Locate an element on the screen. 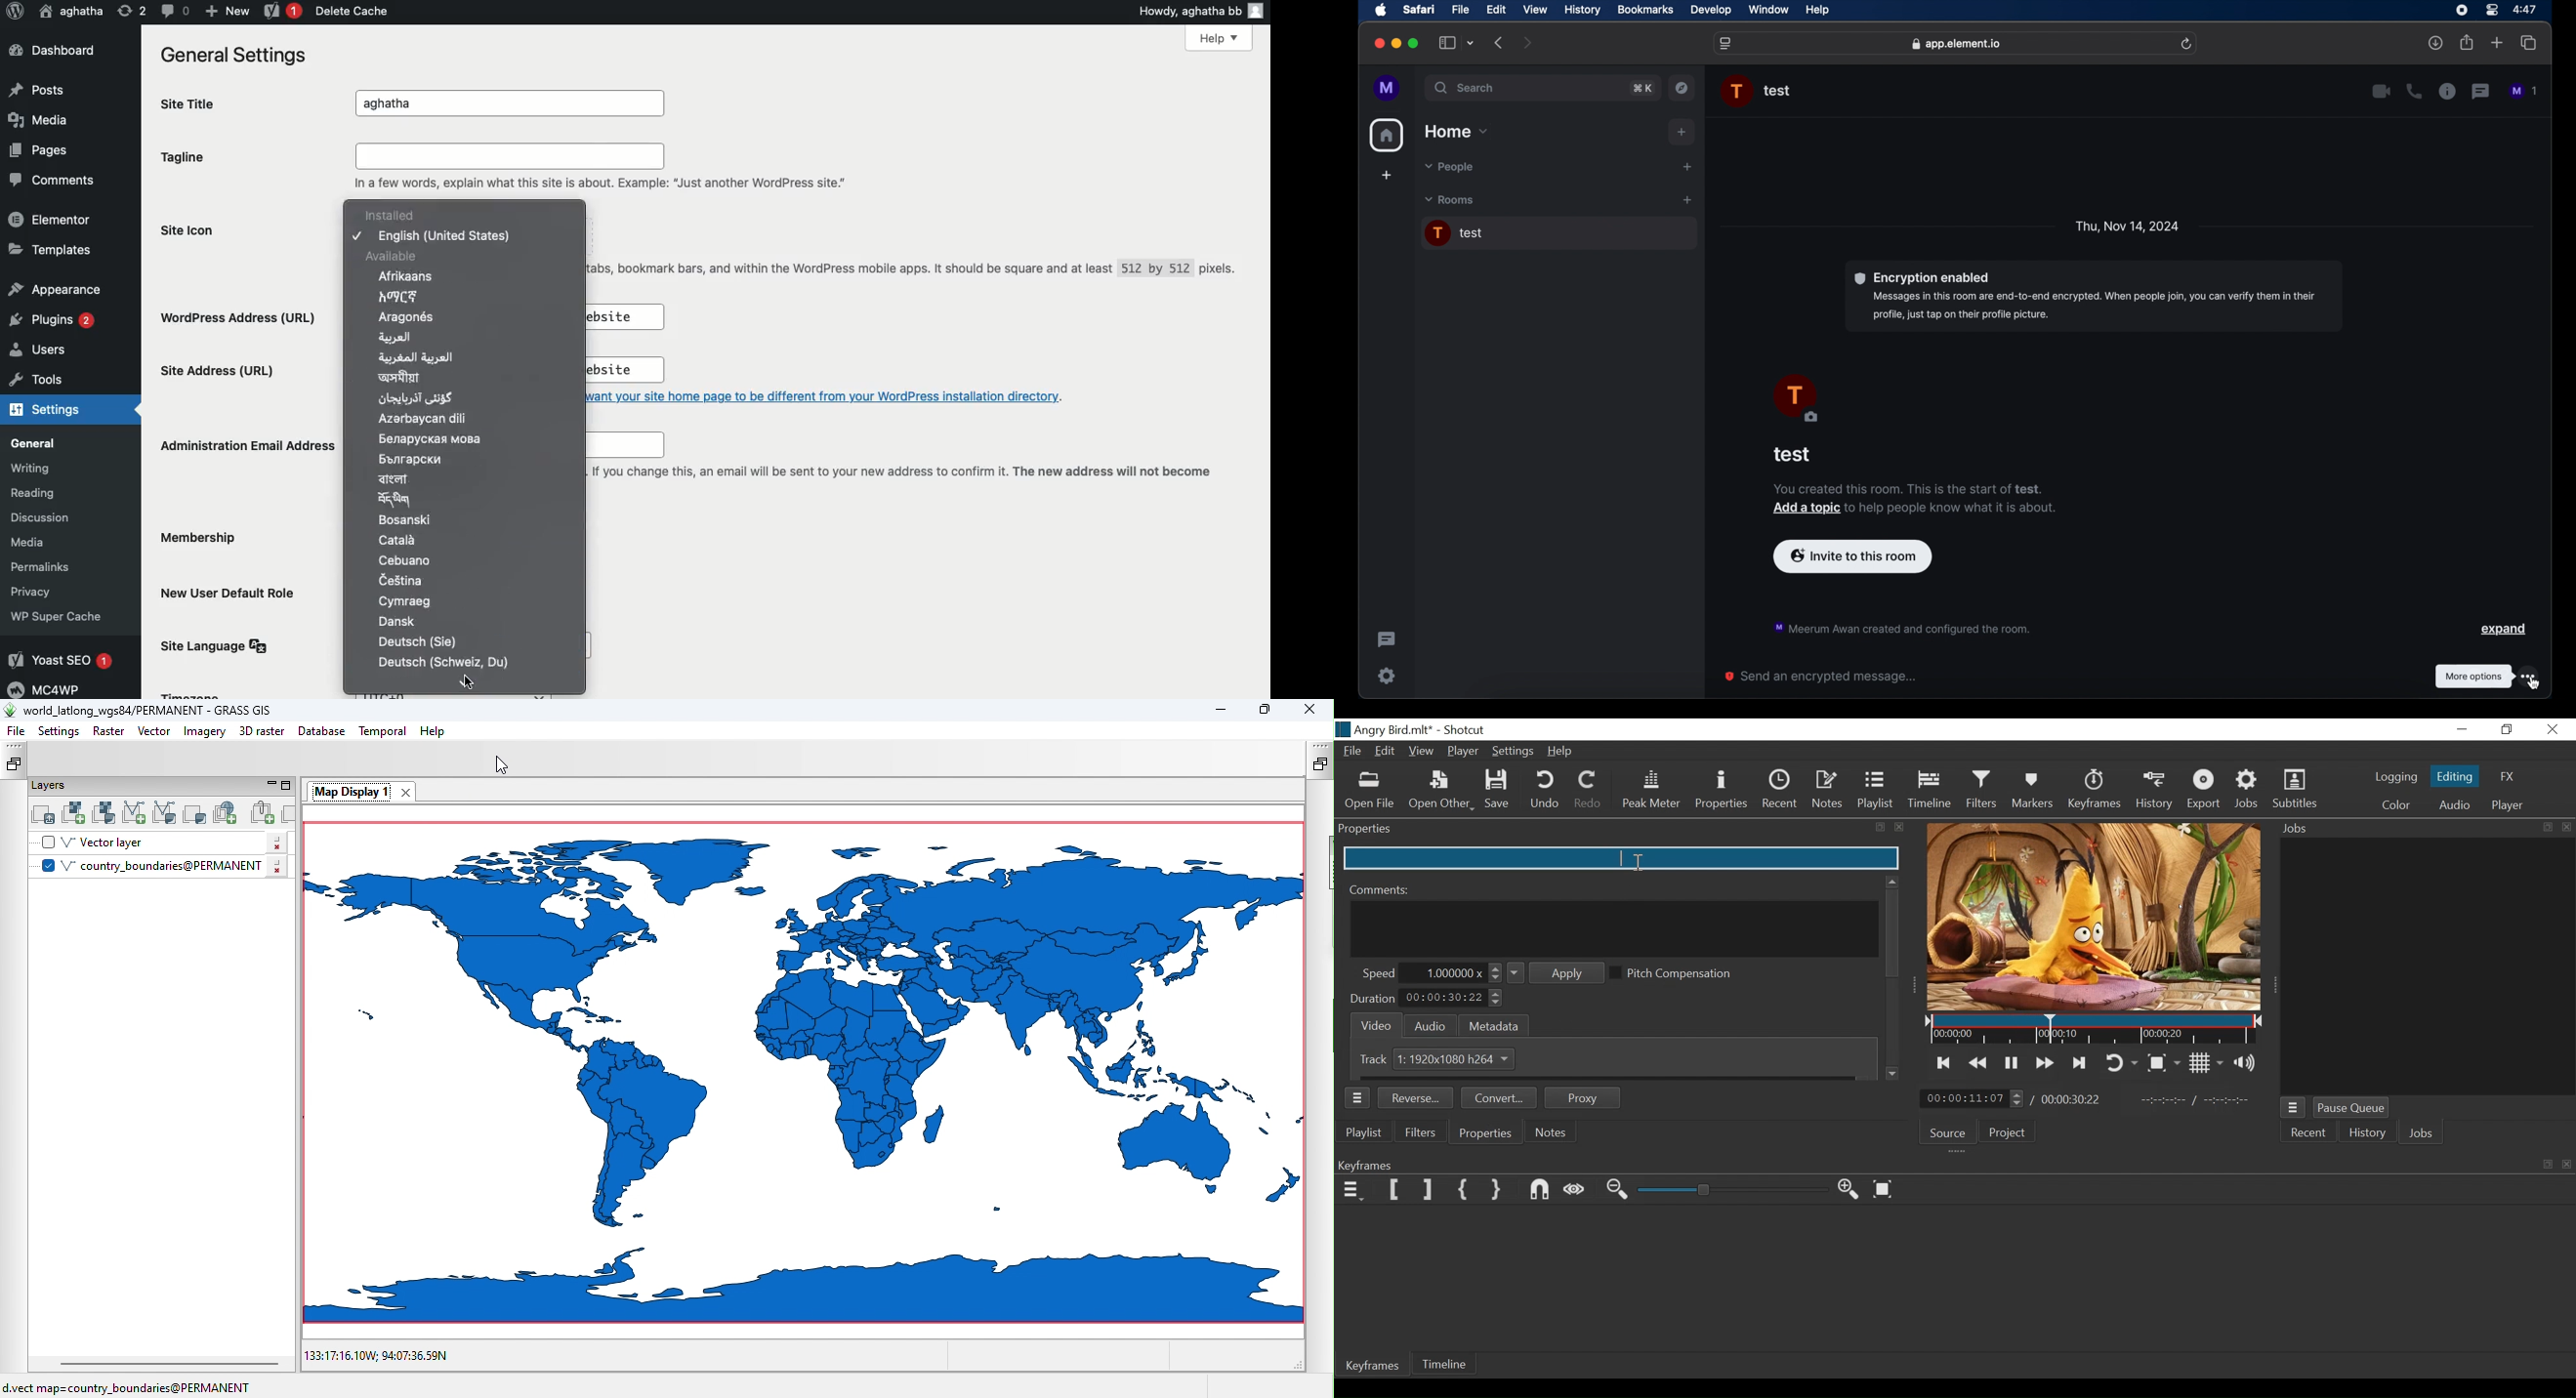 Image resolution: width=2576 pixels, height=1400 pixels. chat name is located at coordinates (1778, 91).